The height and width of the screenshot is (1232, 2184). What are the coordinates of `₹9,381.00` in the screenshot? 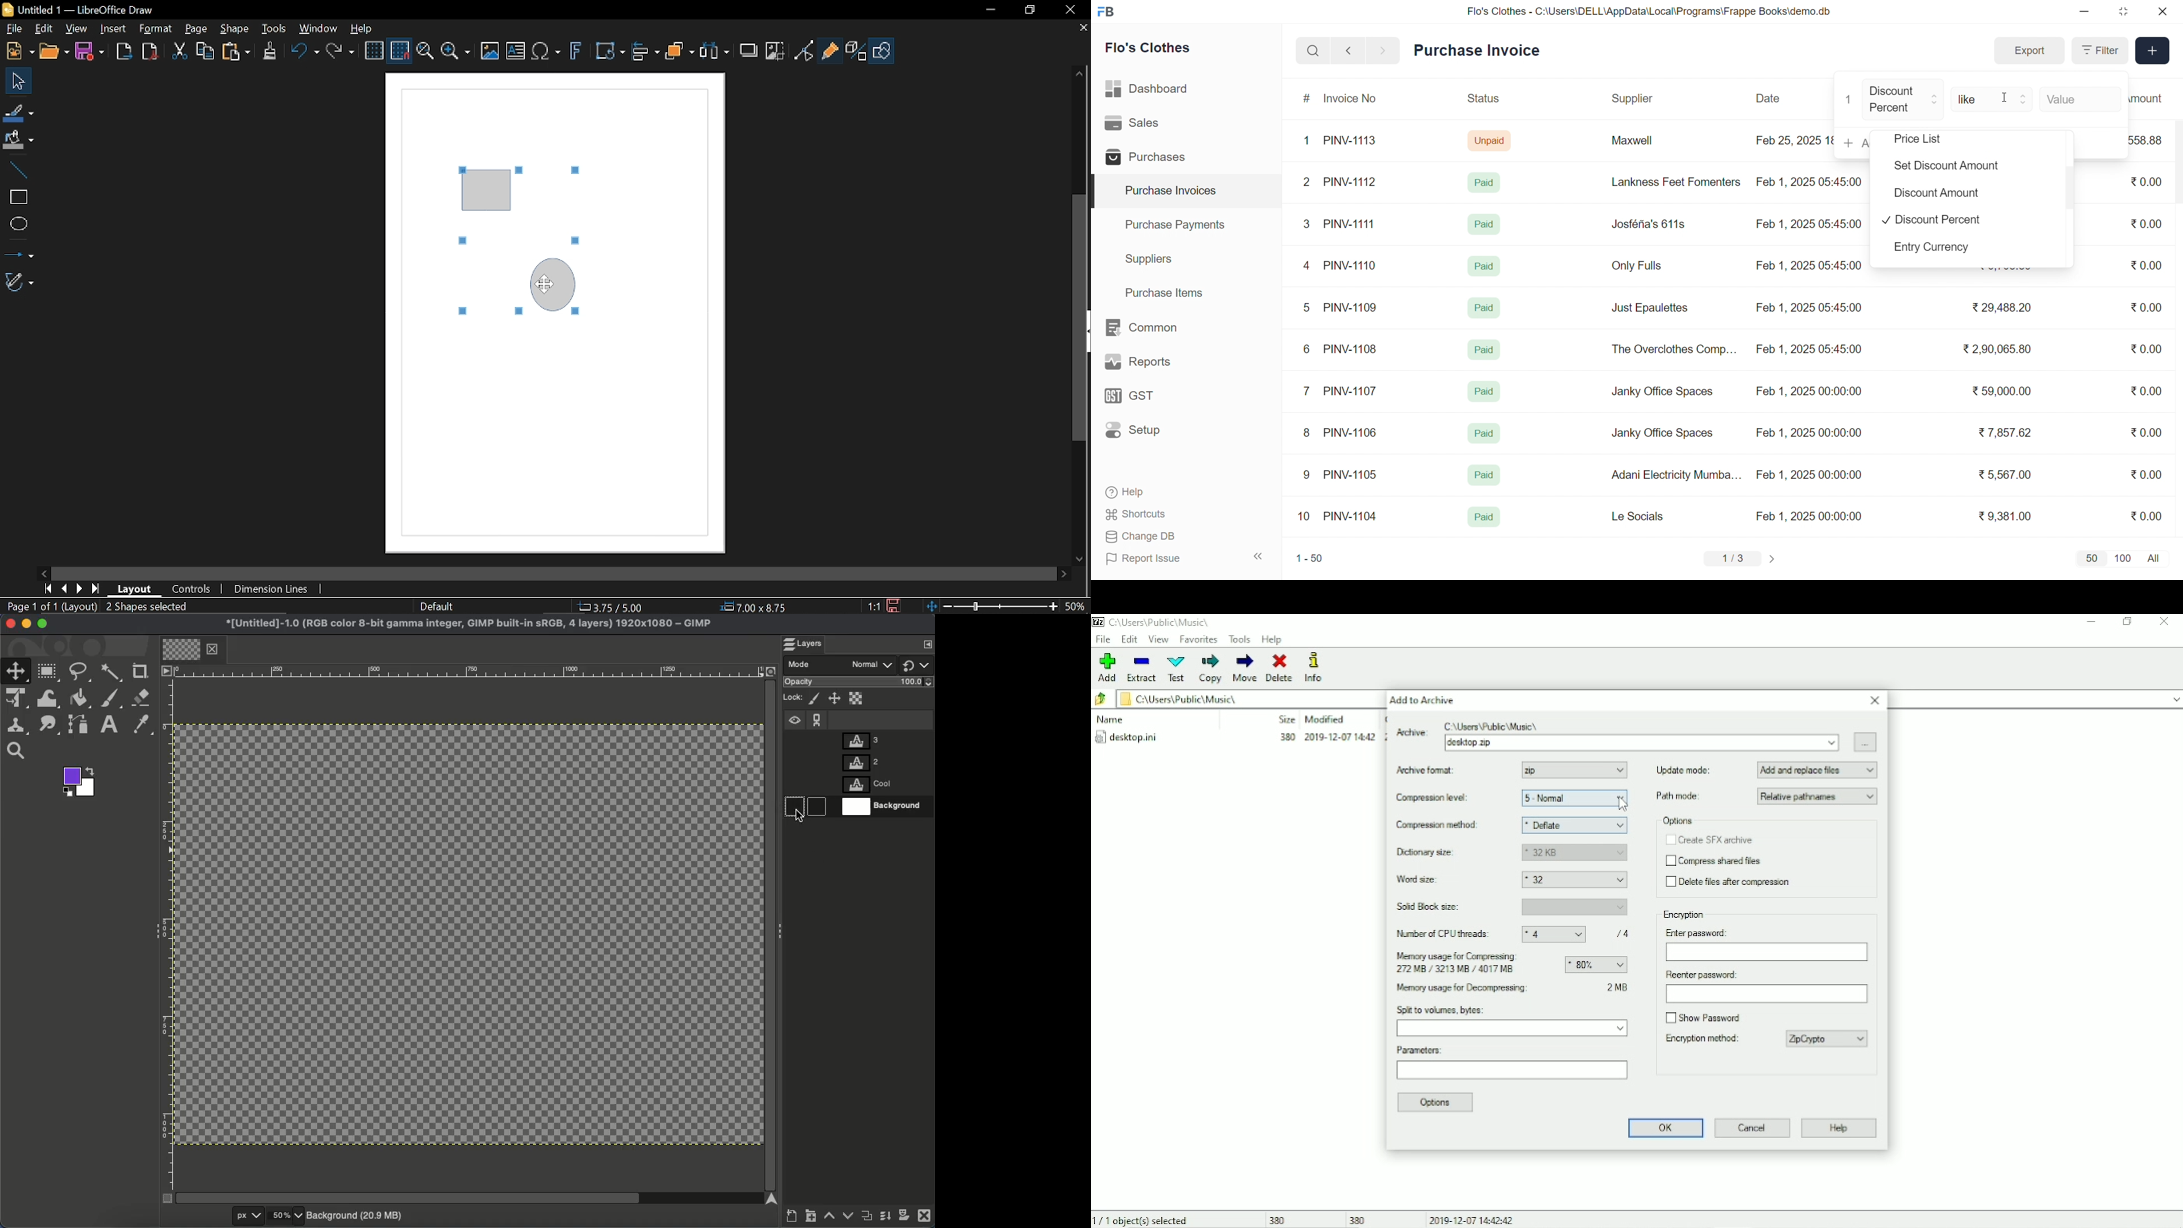 It's located at (2005, 516).